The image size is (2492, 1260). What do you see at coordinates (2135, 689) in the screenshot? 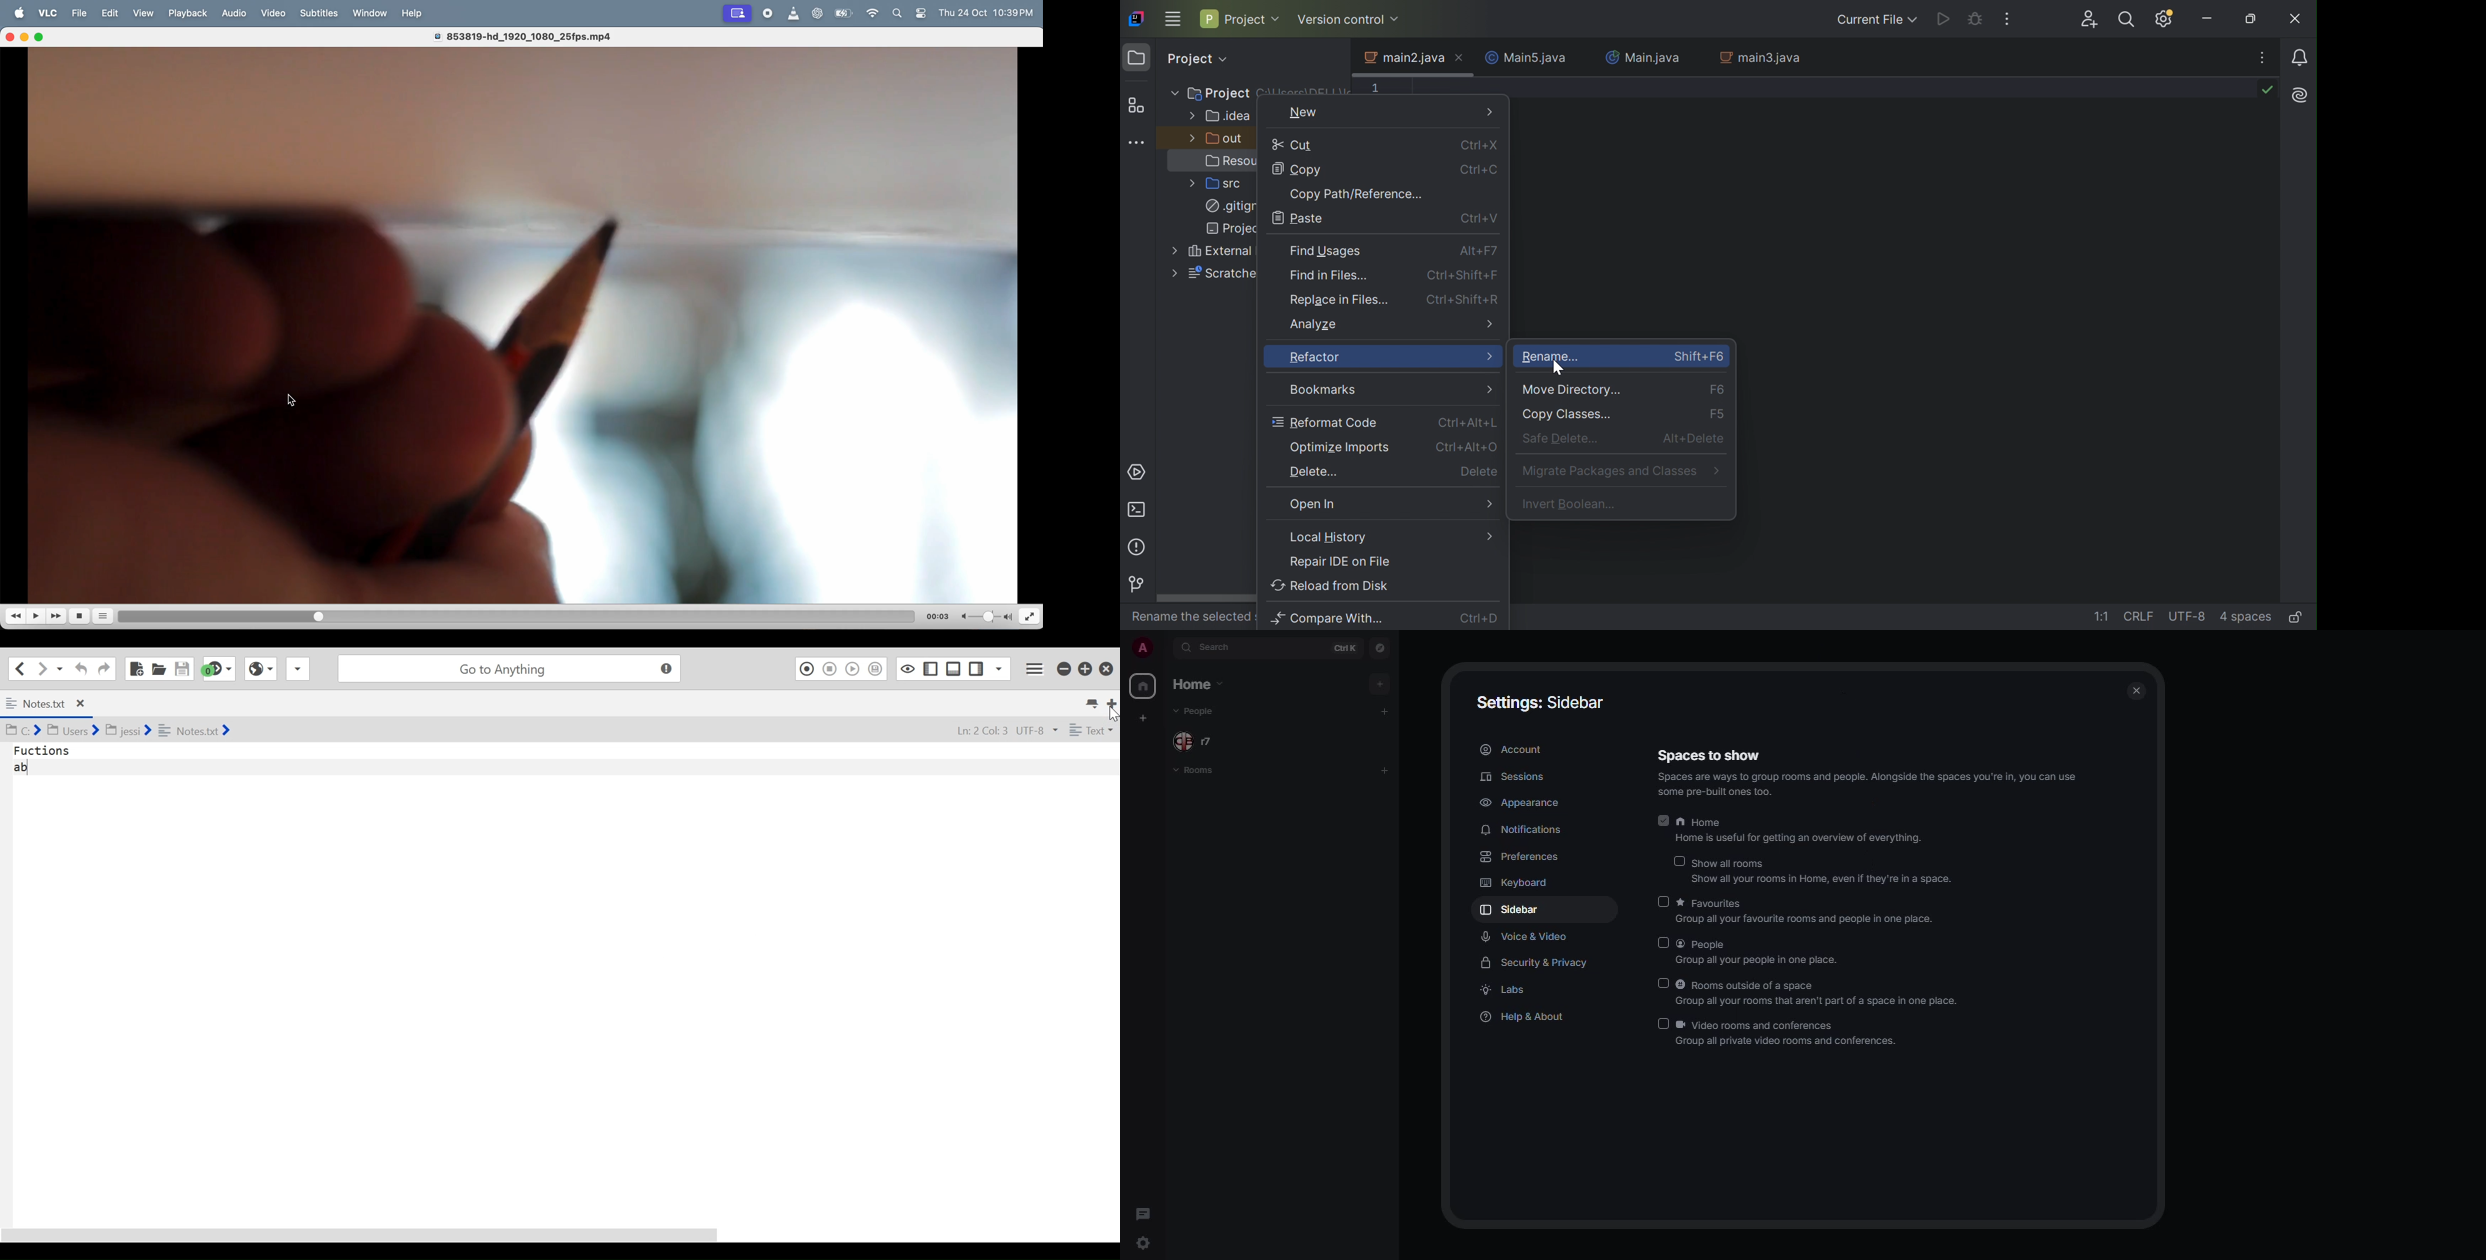
I see `close` at bounding box center [2135, 689].